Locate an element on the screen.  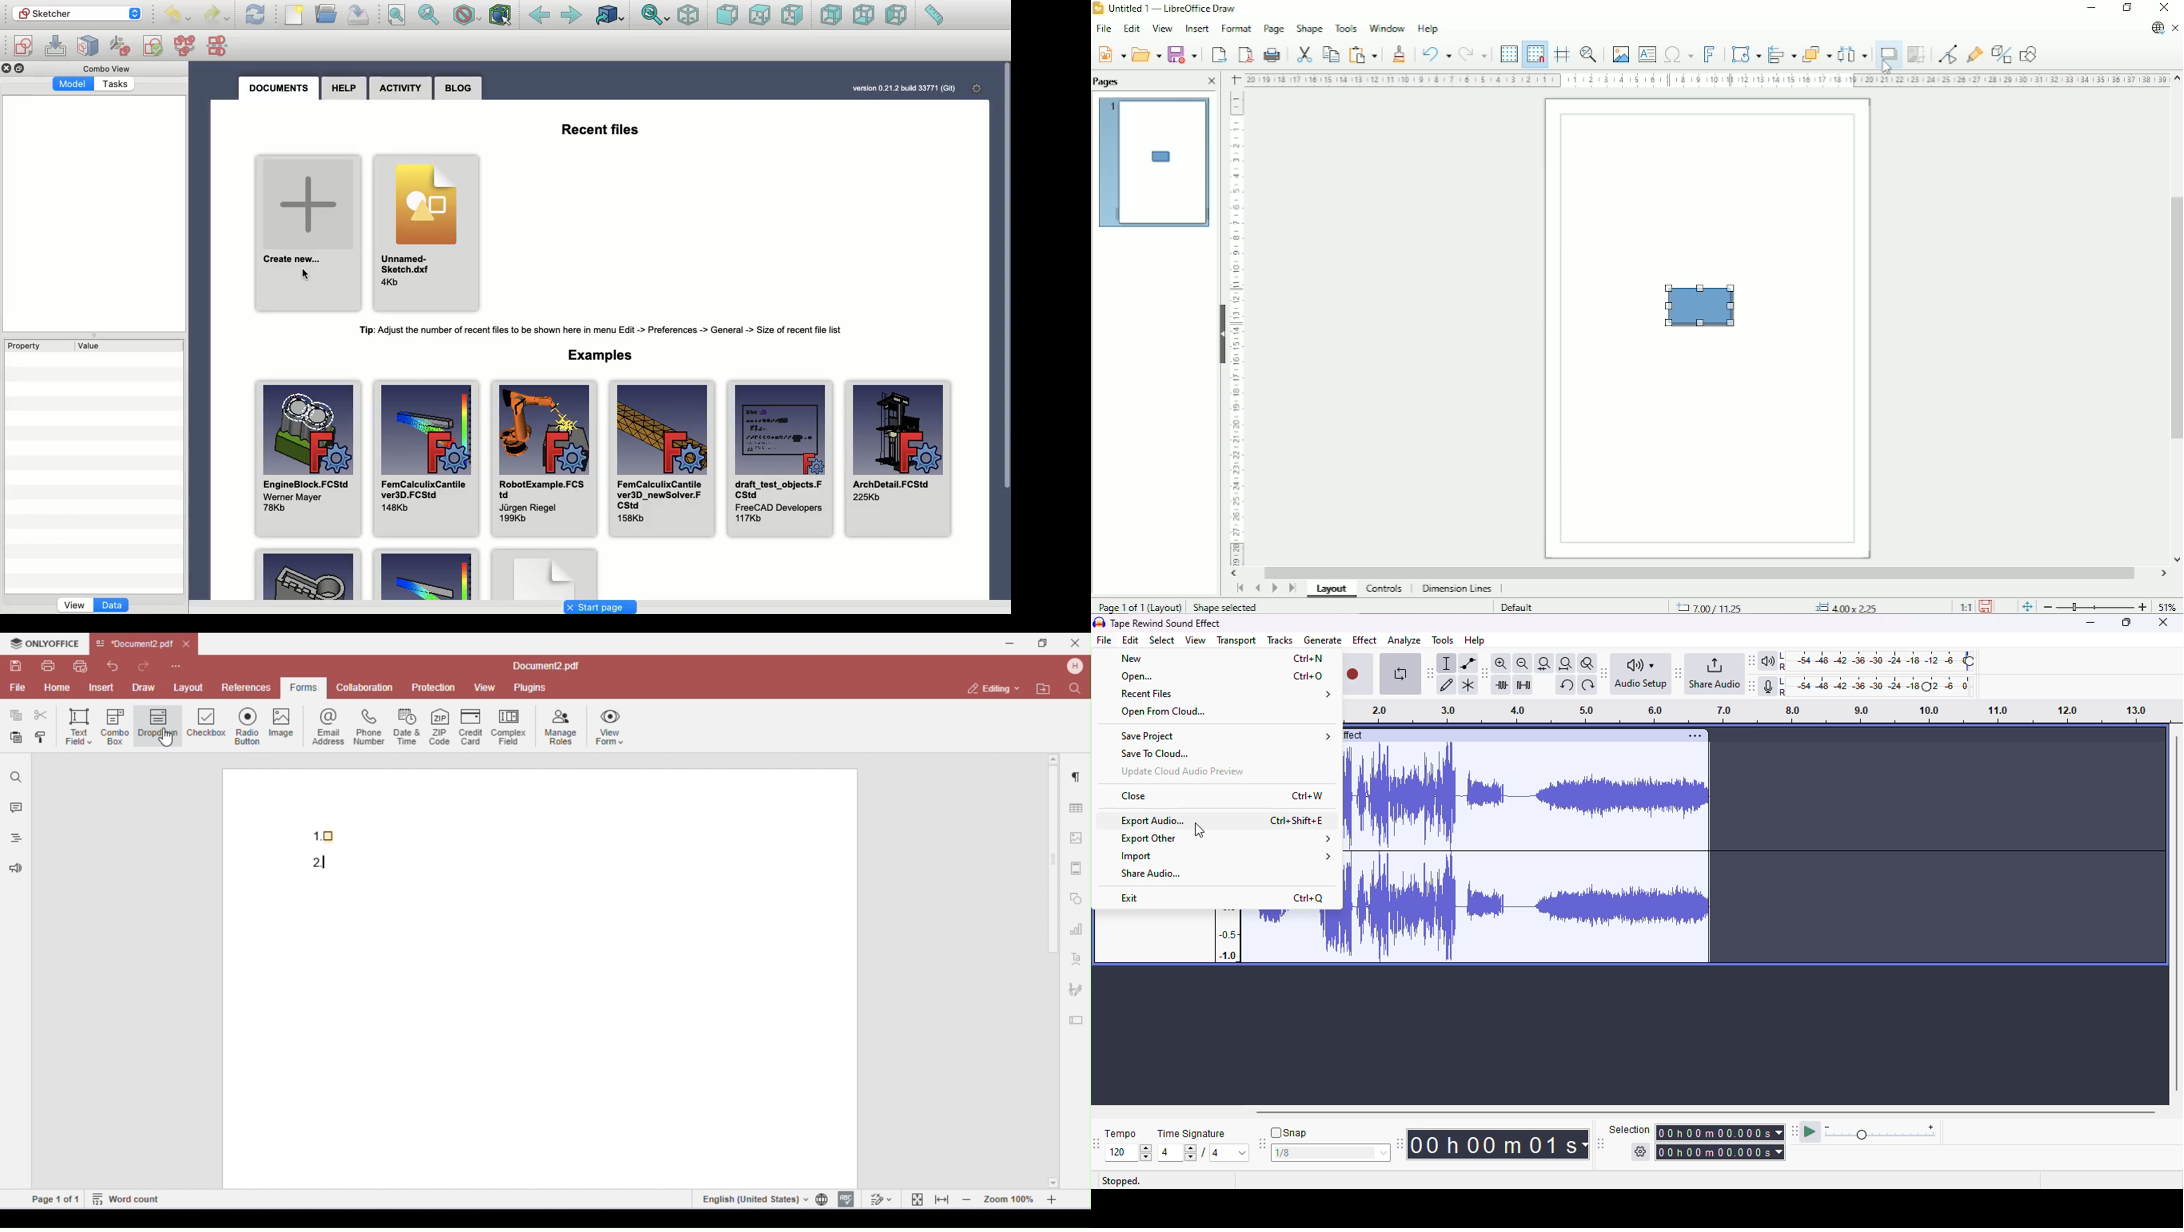
audacity tools toolbar is located at coordinates (1431, 673).